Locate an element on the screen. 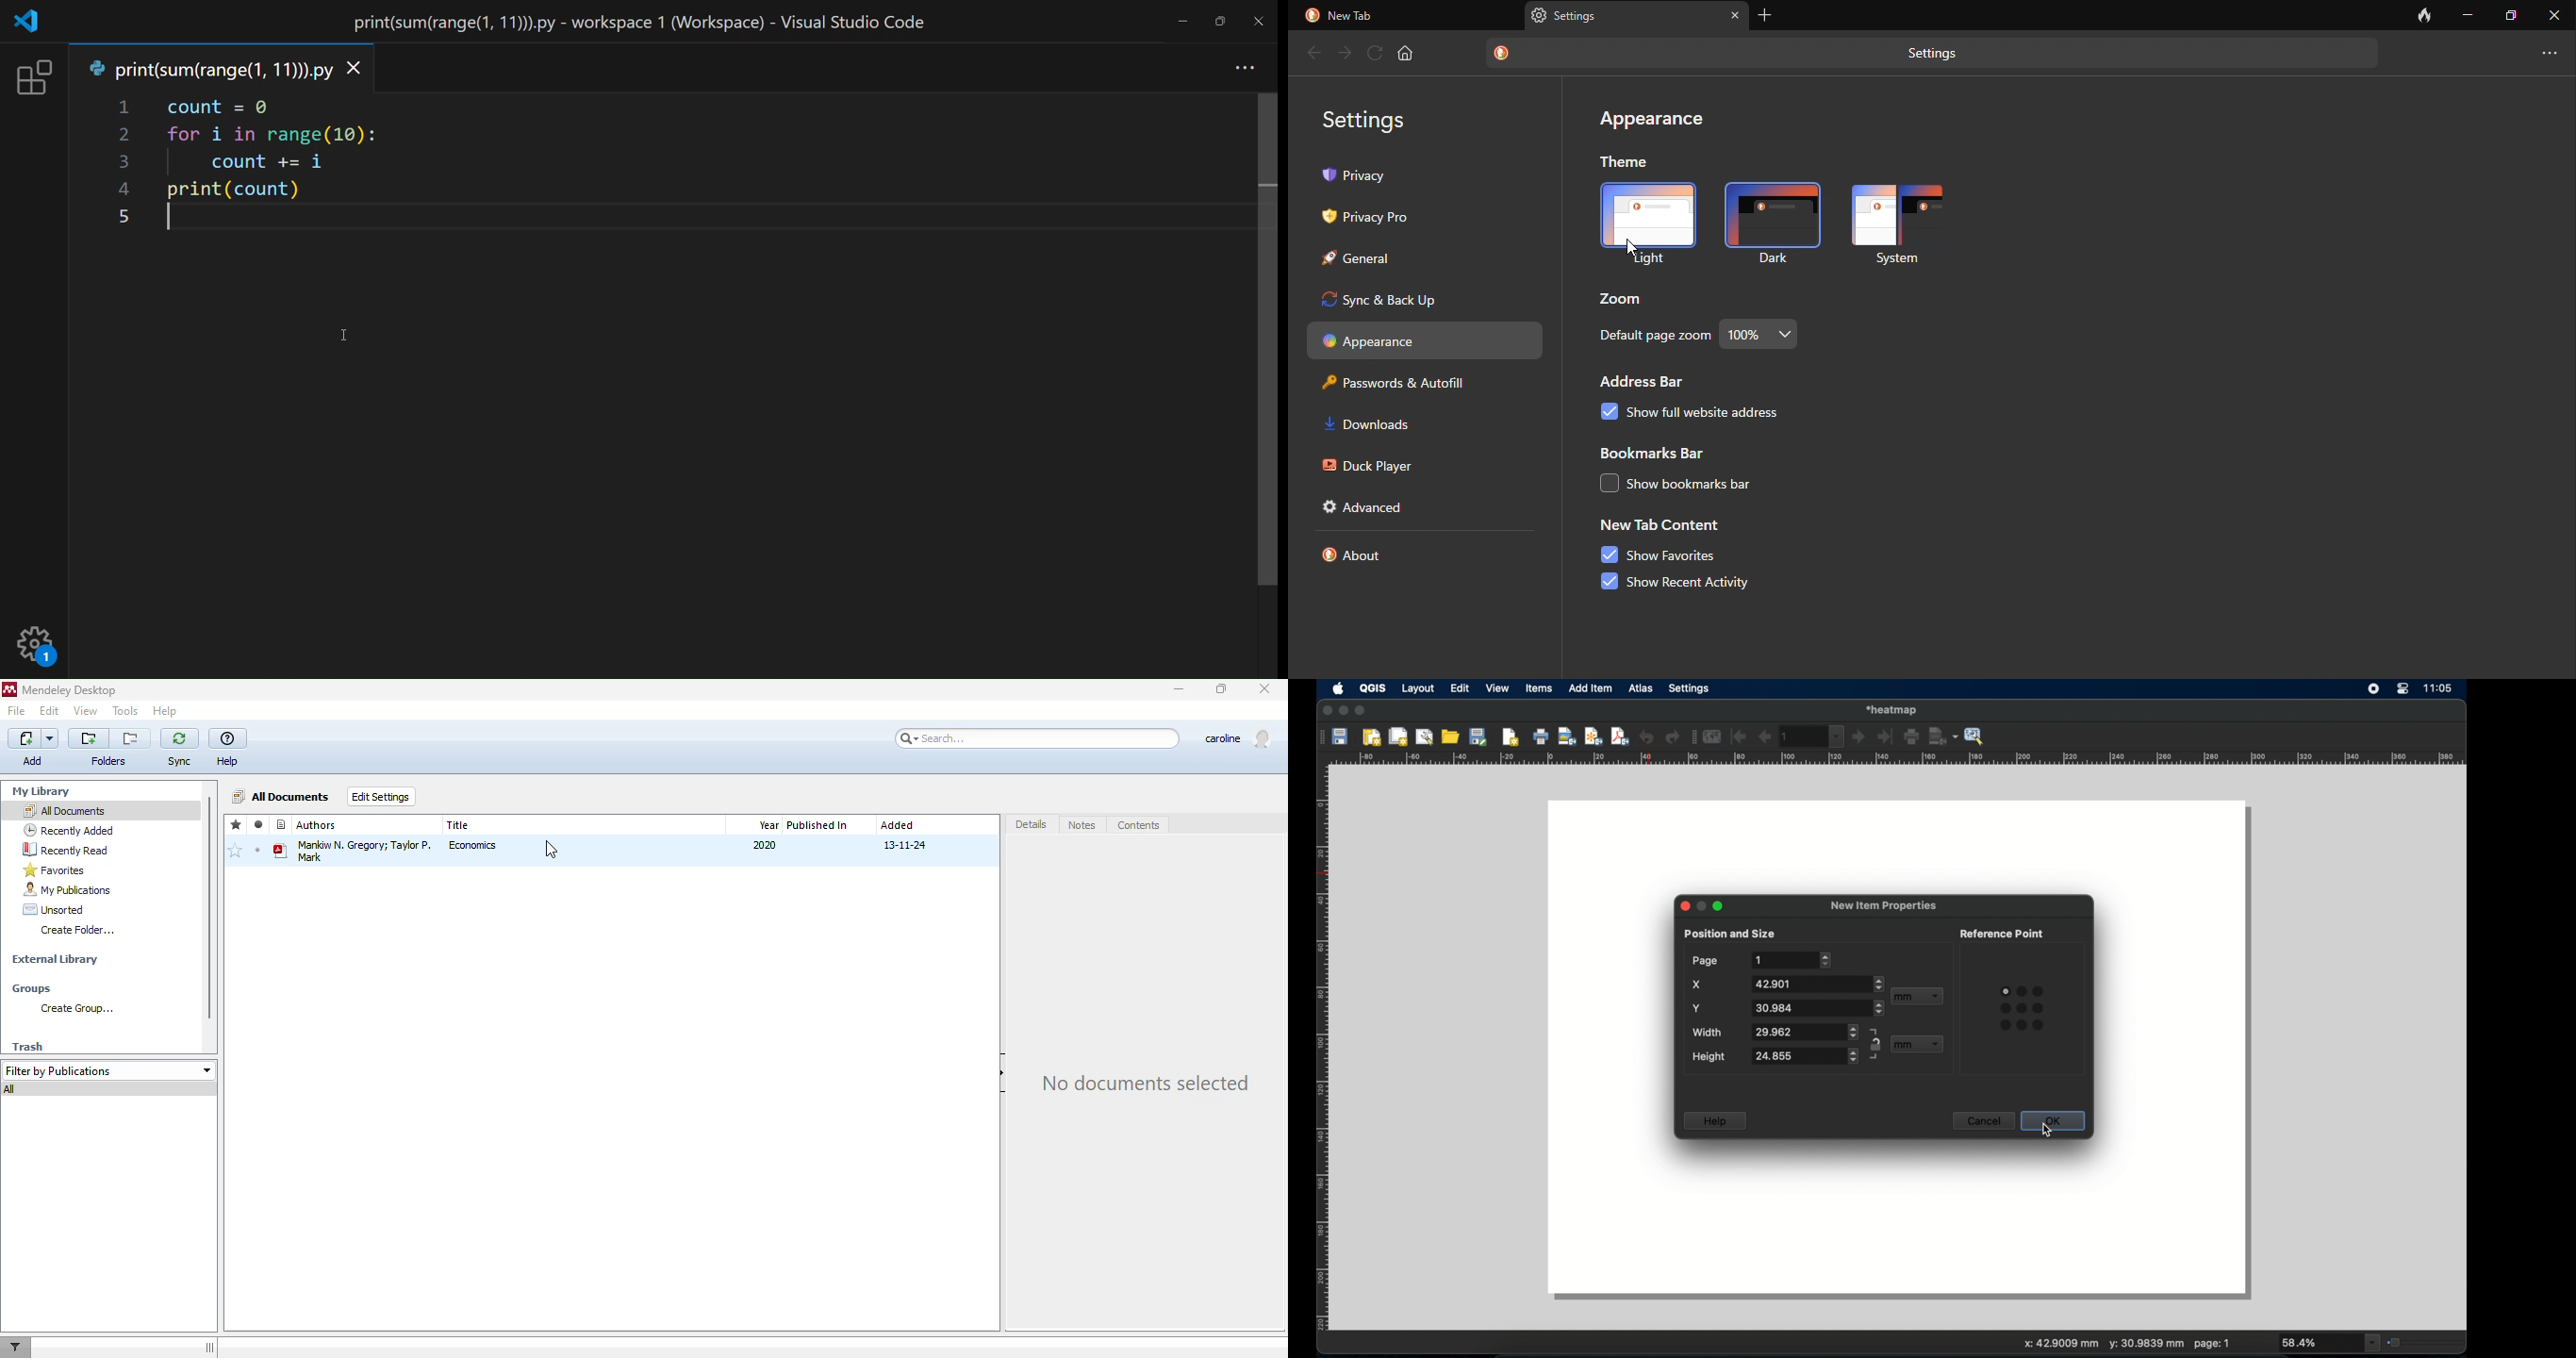 Image resolution: width=2576 pixels, height=1372 pixels. settings is located at coordinates (1690, 689).